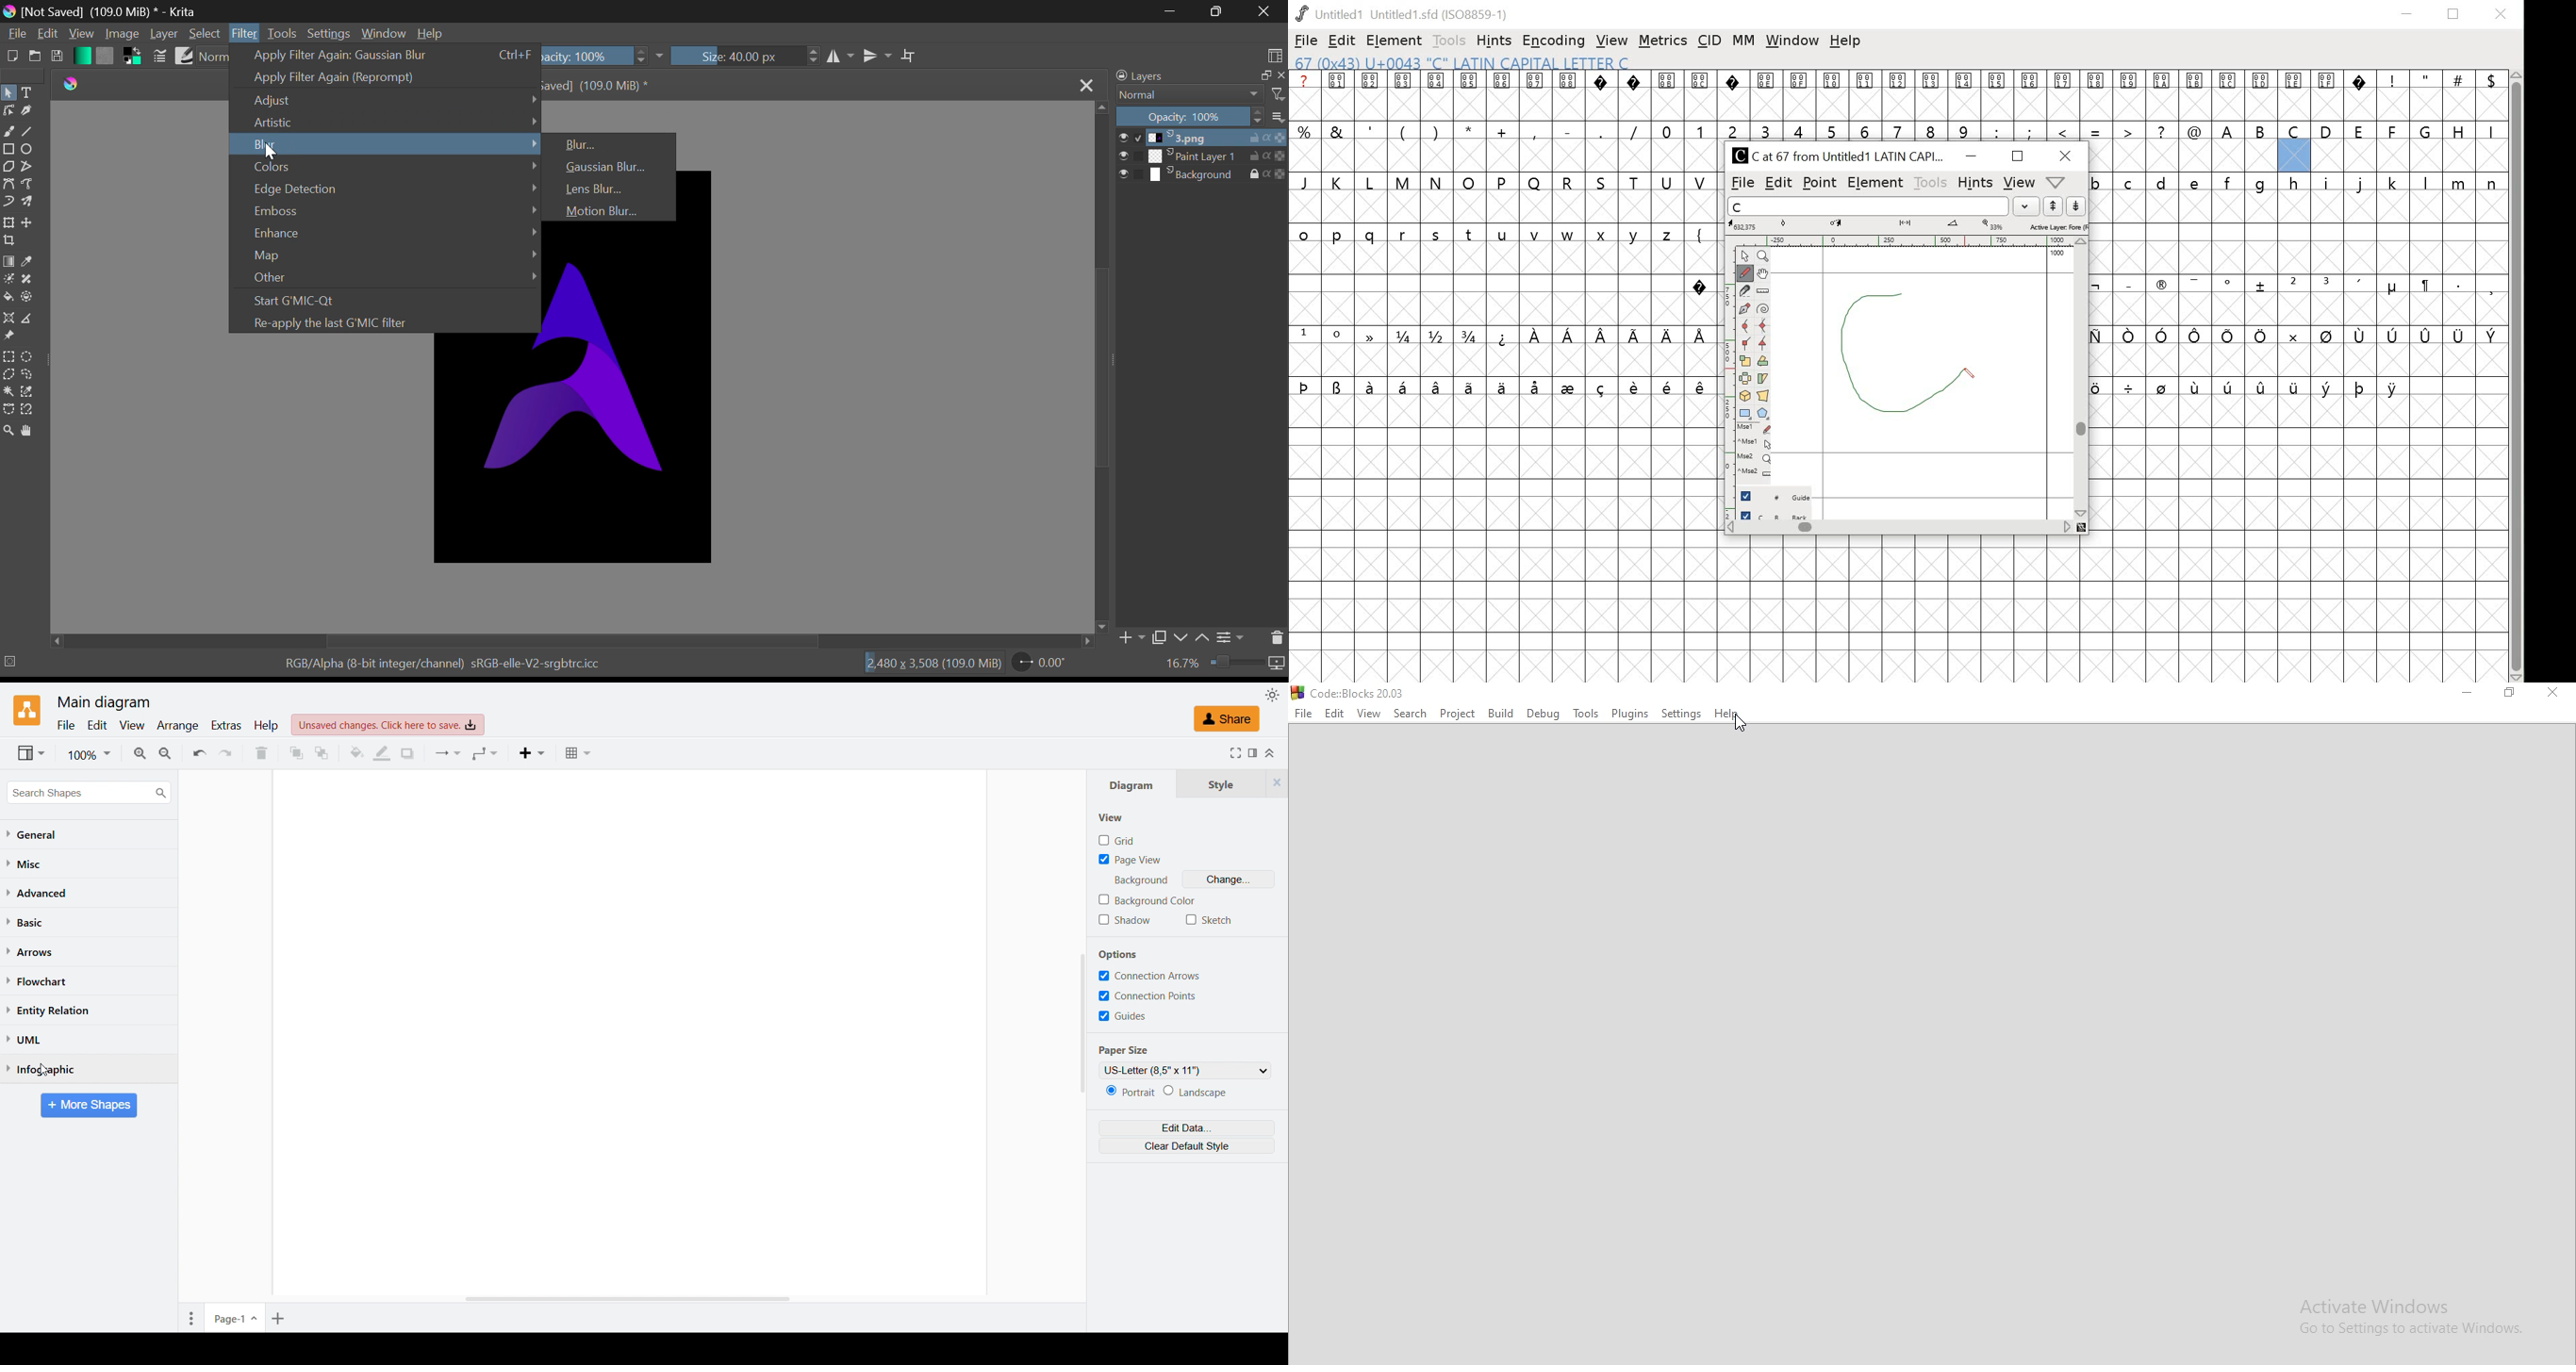 Image resolution: width=2576 pixels, height=1372 pixels. Describe the element at coordinates (1187, 1146) in the screenshot. I see `Clear default style ` at that location.